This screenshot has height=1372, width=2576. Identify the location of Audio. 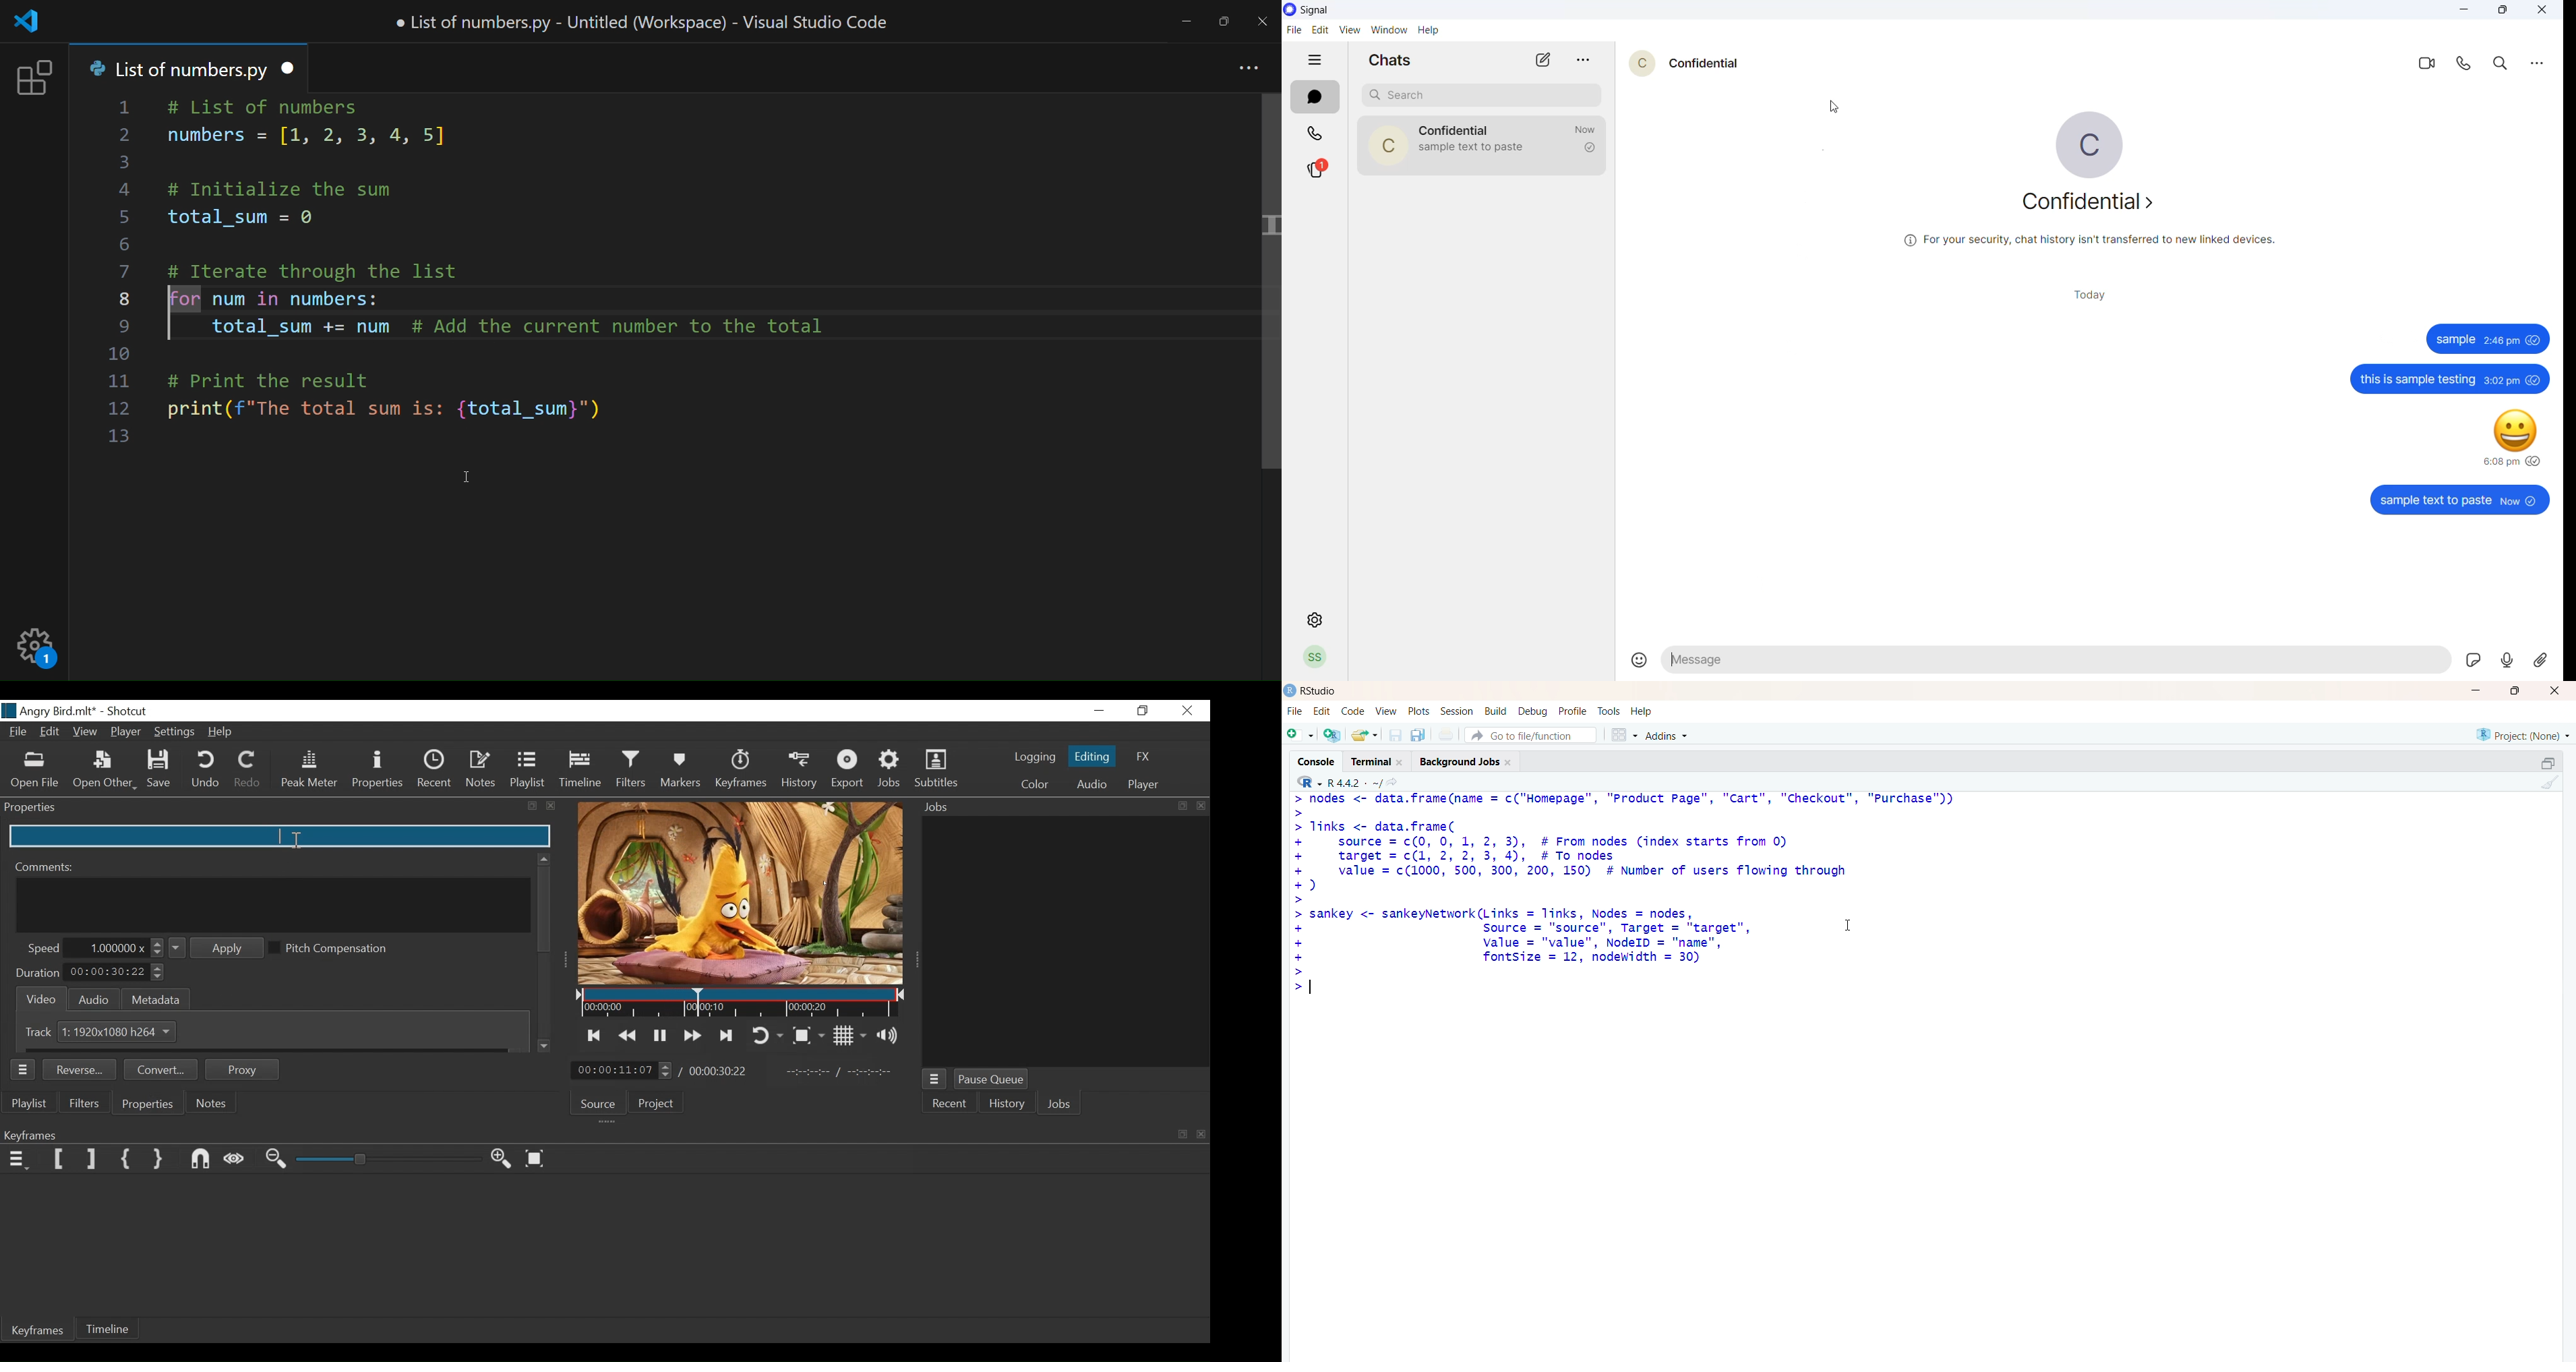
(1090, 784).